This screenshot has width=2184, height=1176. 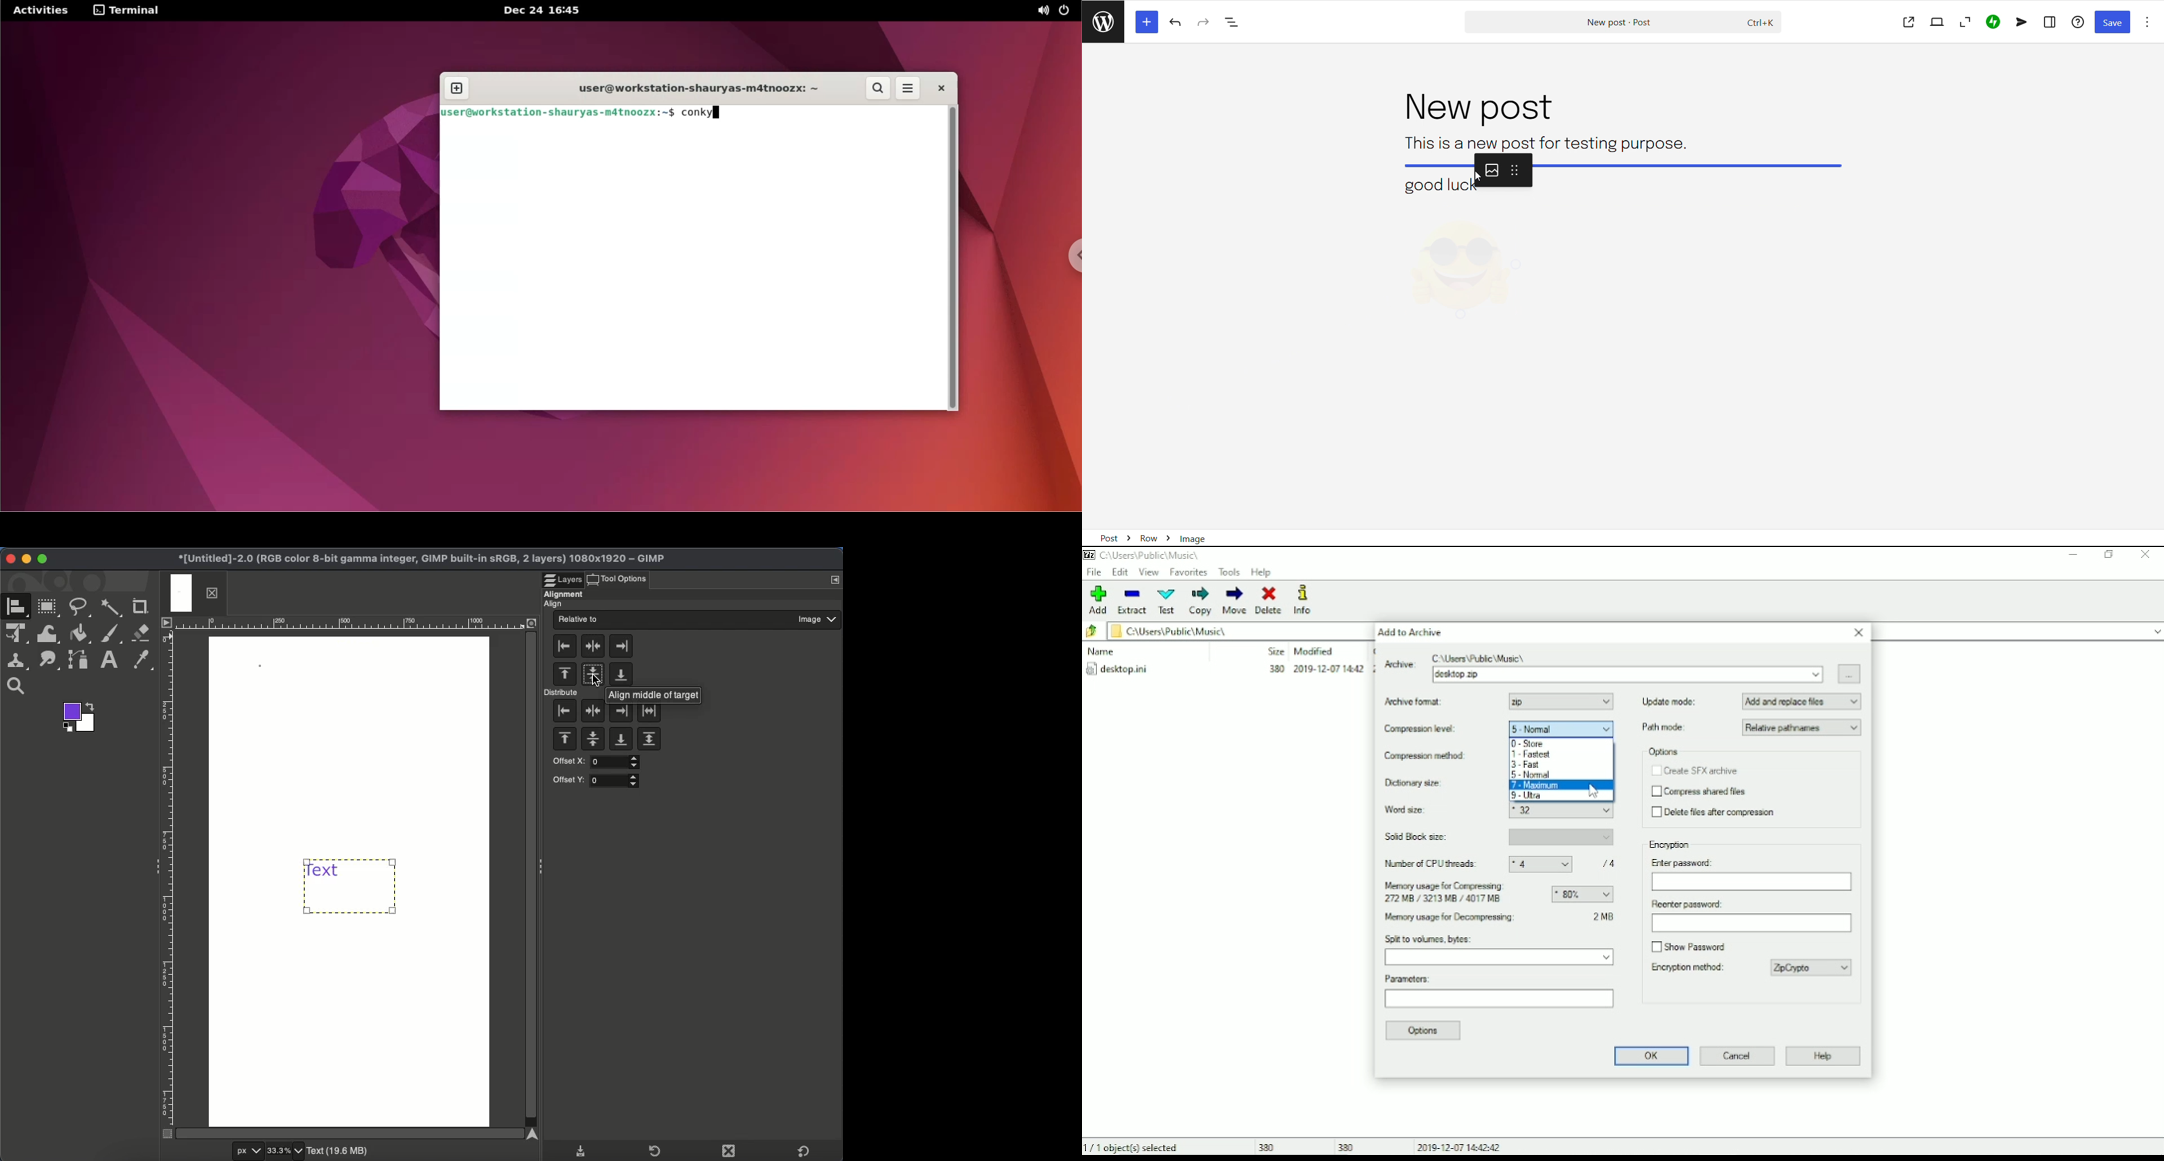 I want to click on Restore down, so click(x=2110, y=554).